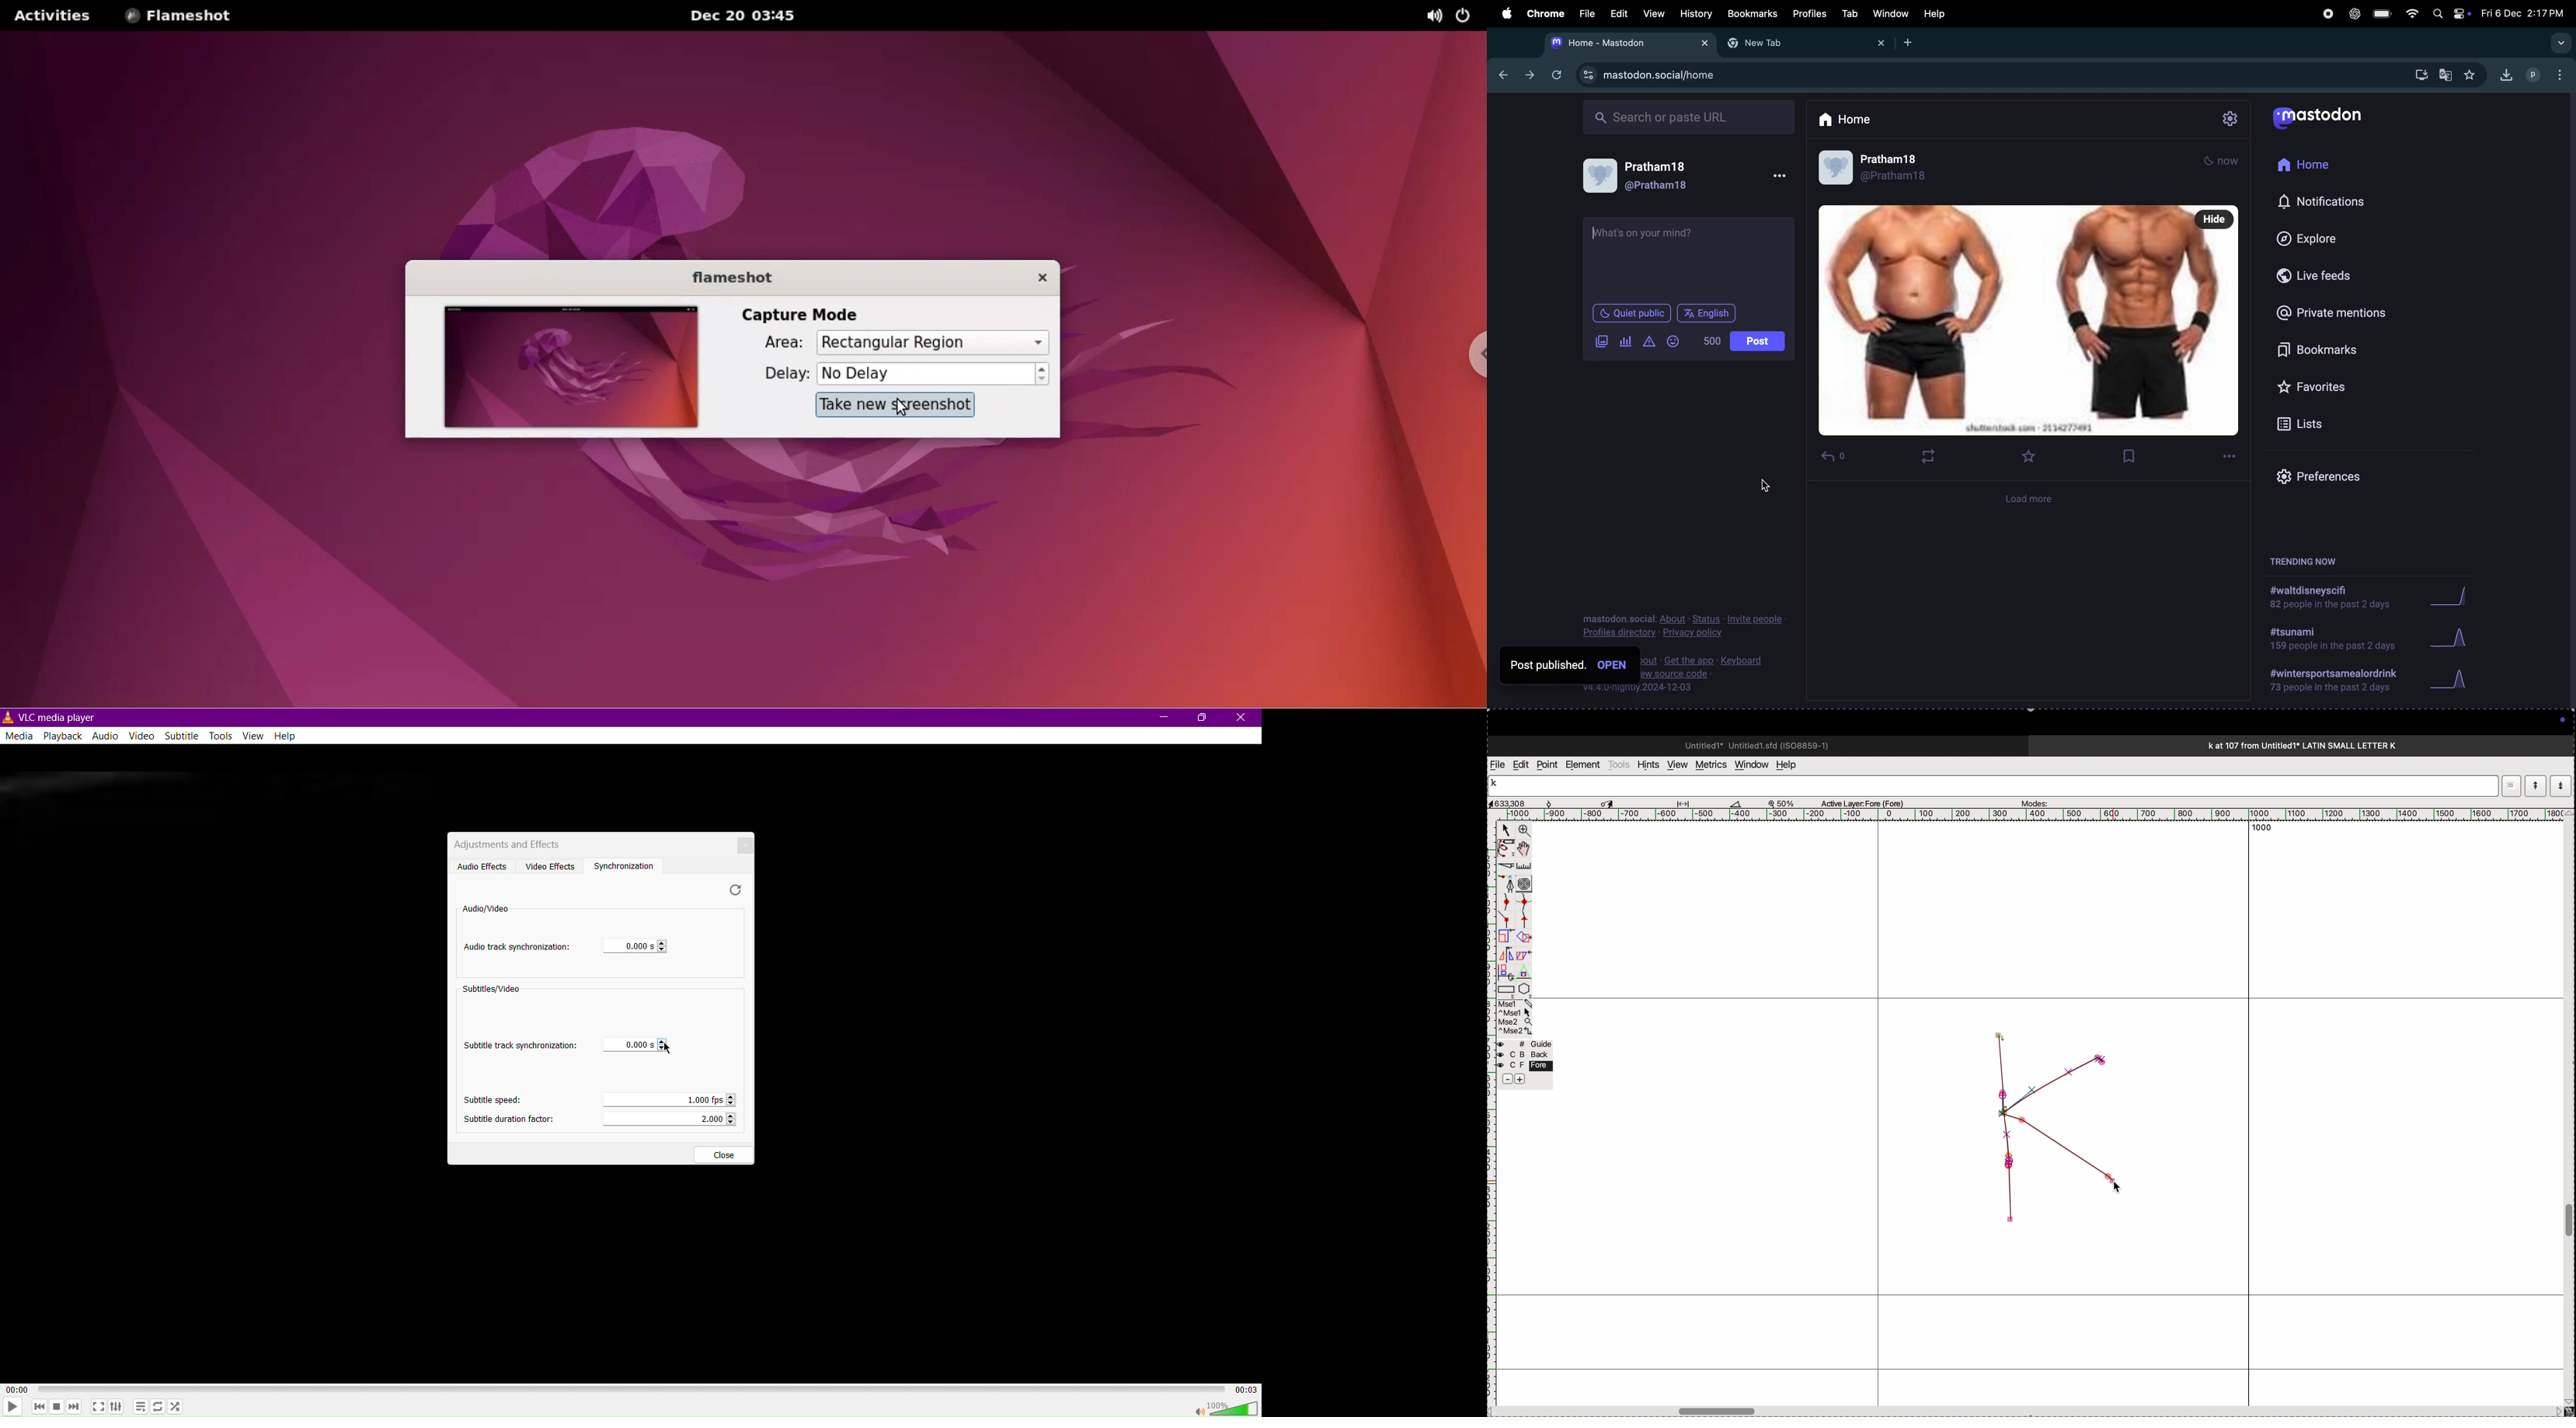  Describe the element at coordinates (2522, 13) in the screenshot. I see `date and time` at that location.